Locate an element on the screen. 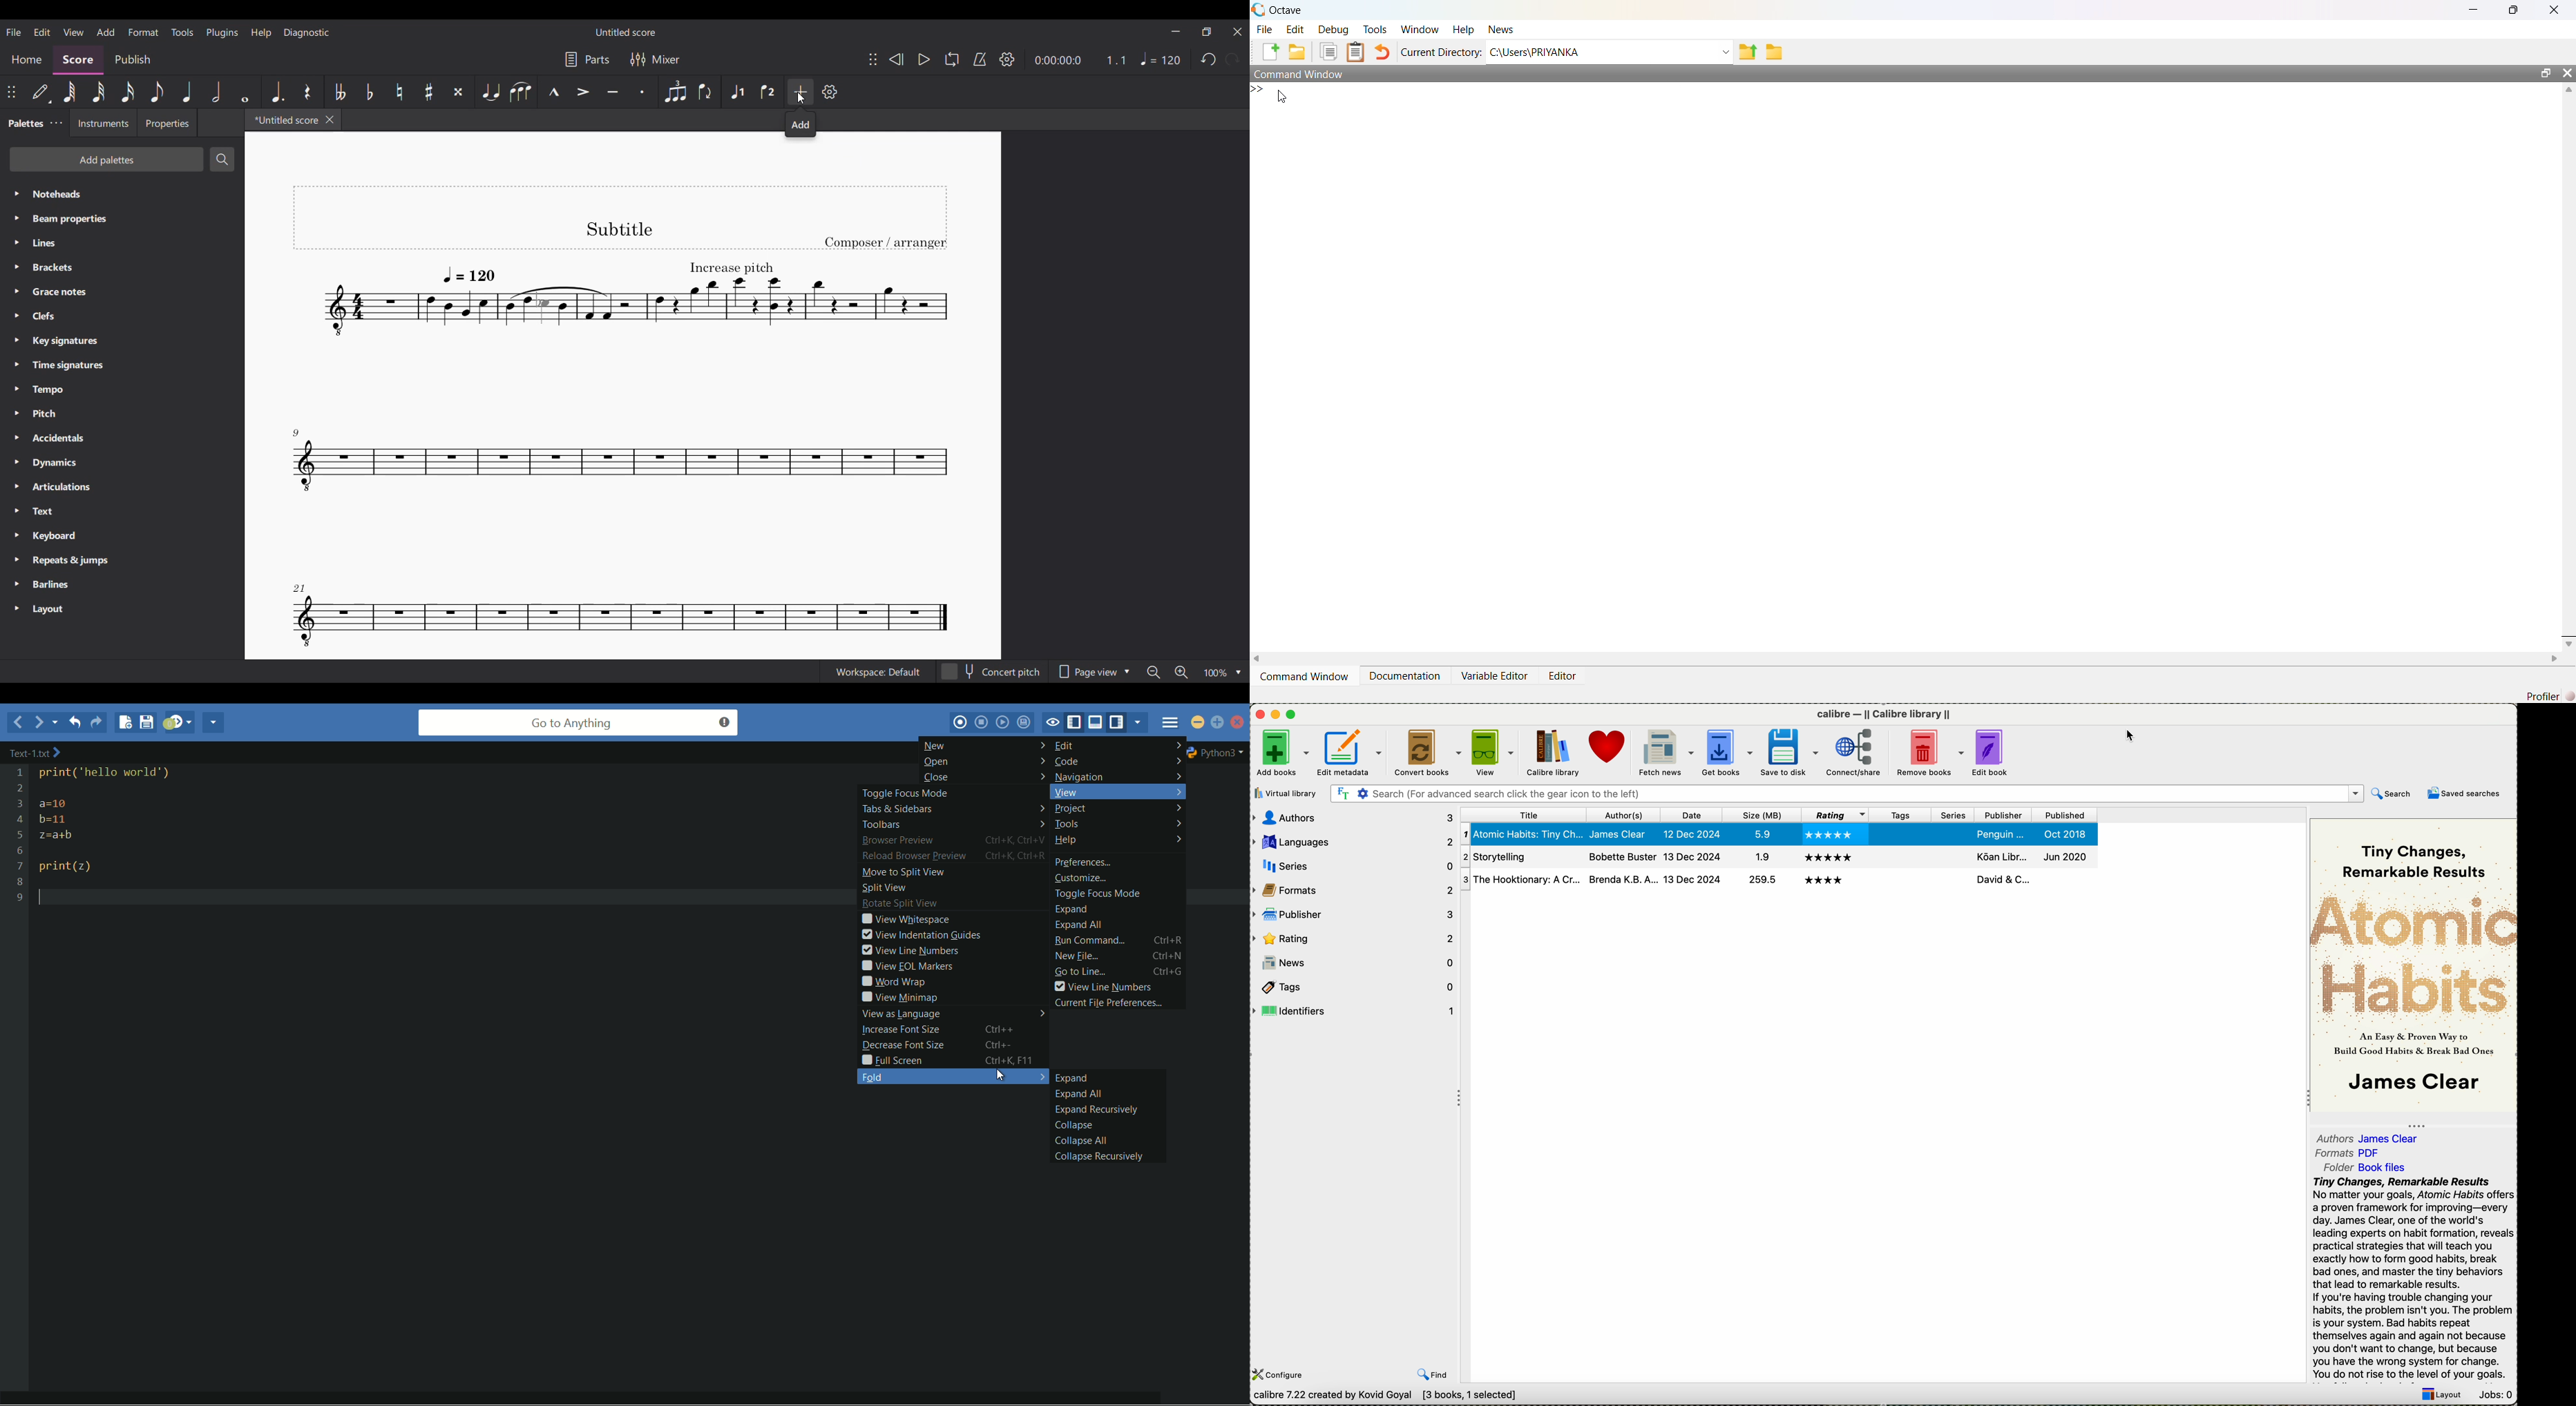  Zoom options is located at coordinates (1224, 673).